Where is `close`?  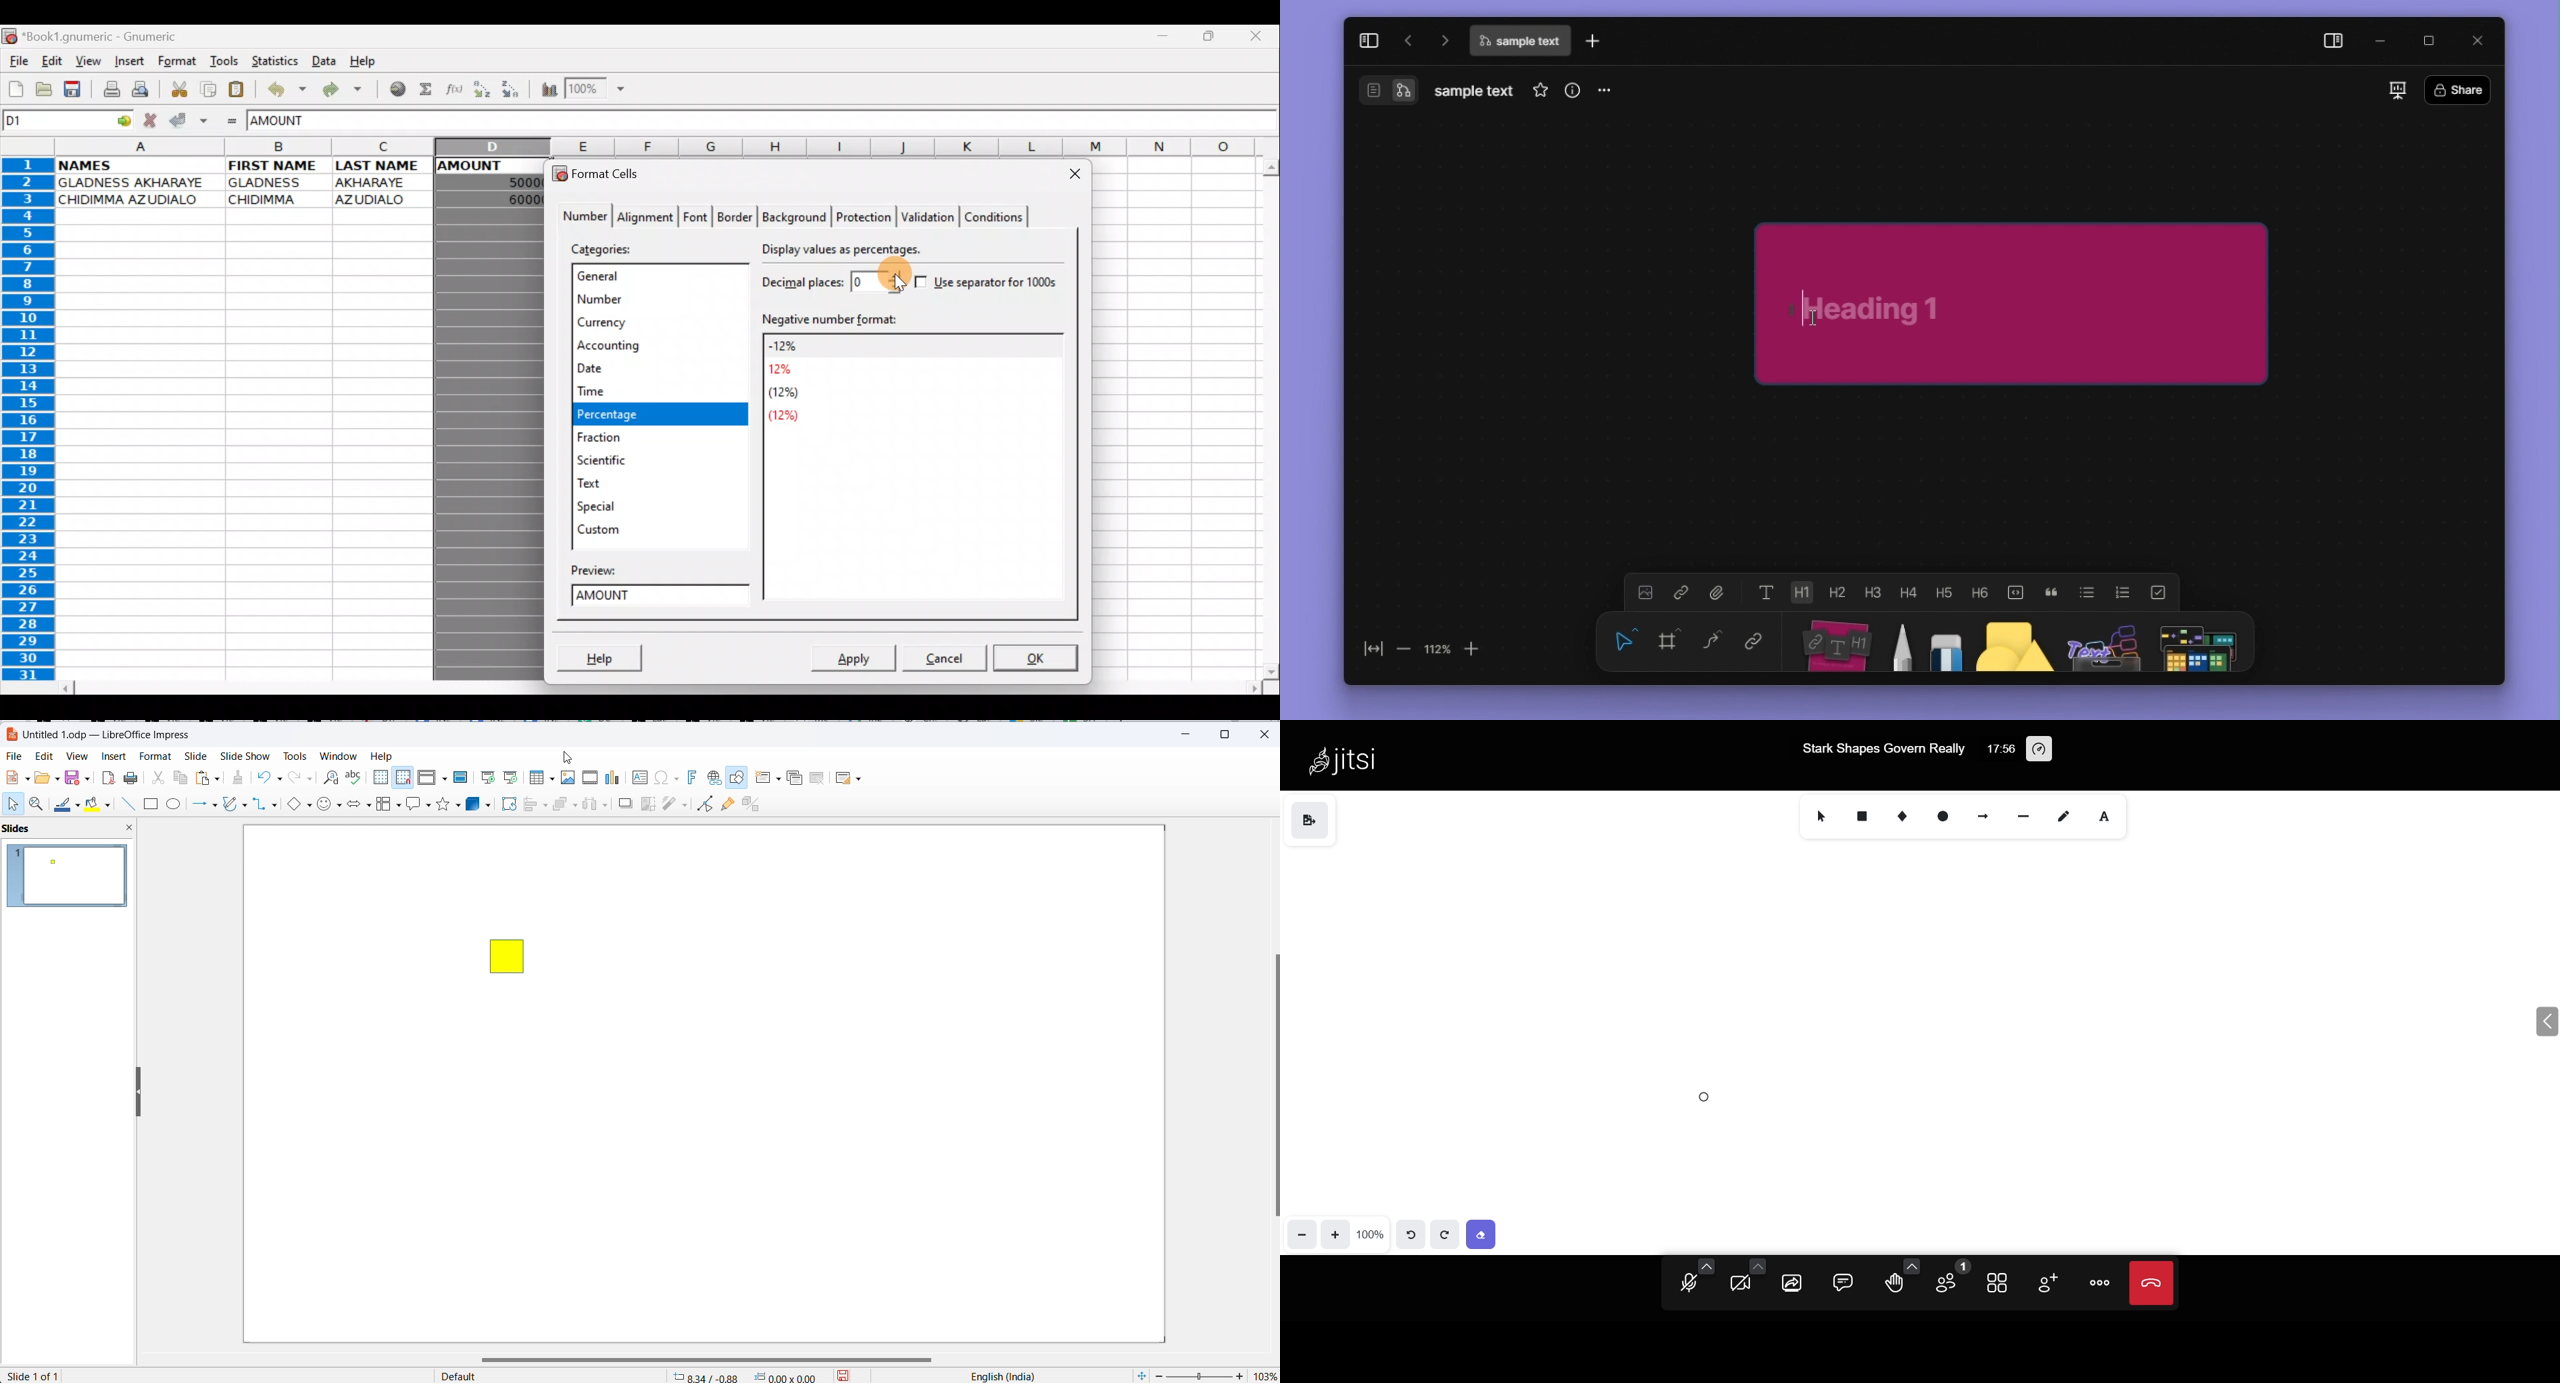 close is located at coordinates (1265, 734).